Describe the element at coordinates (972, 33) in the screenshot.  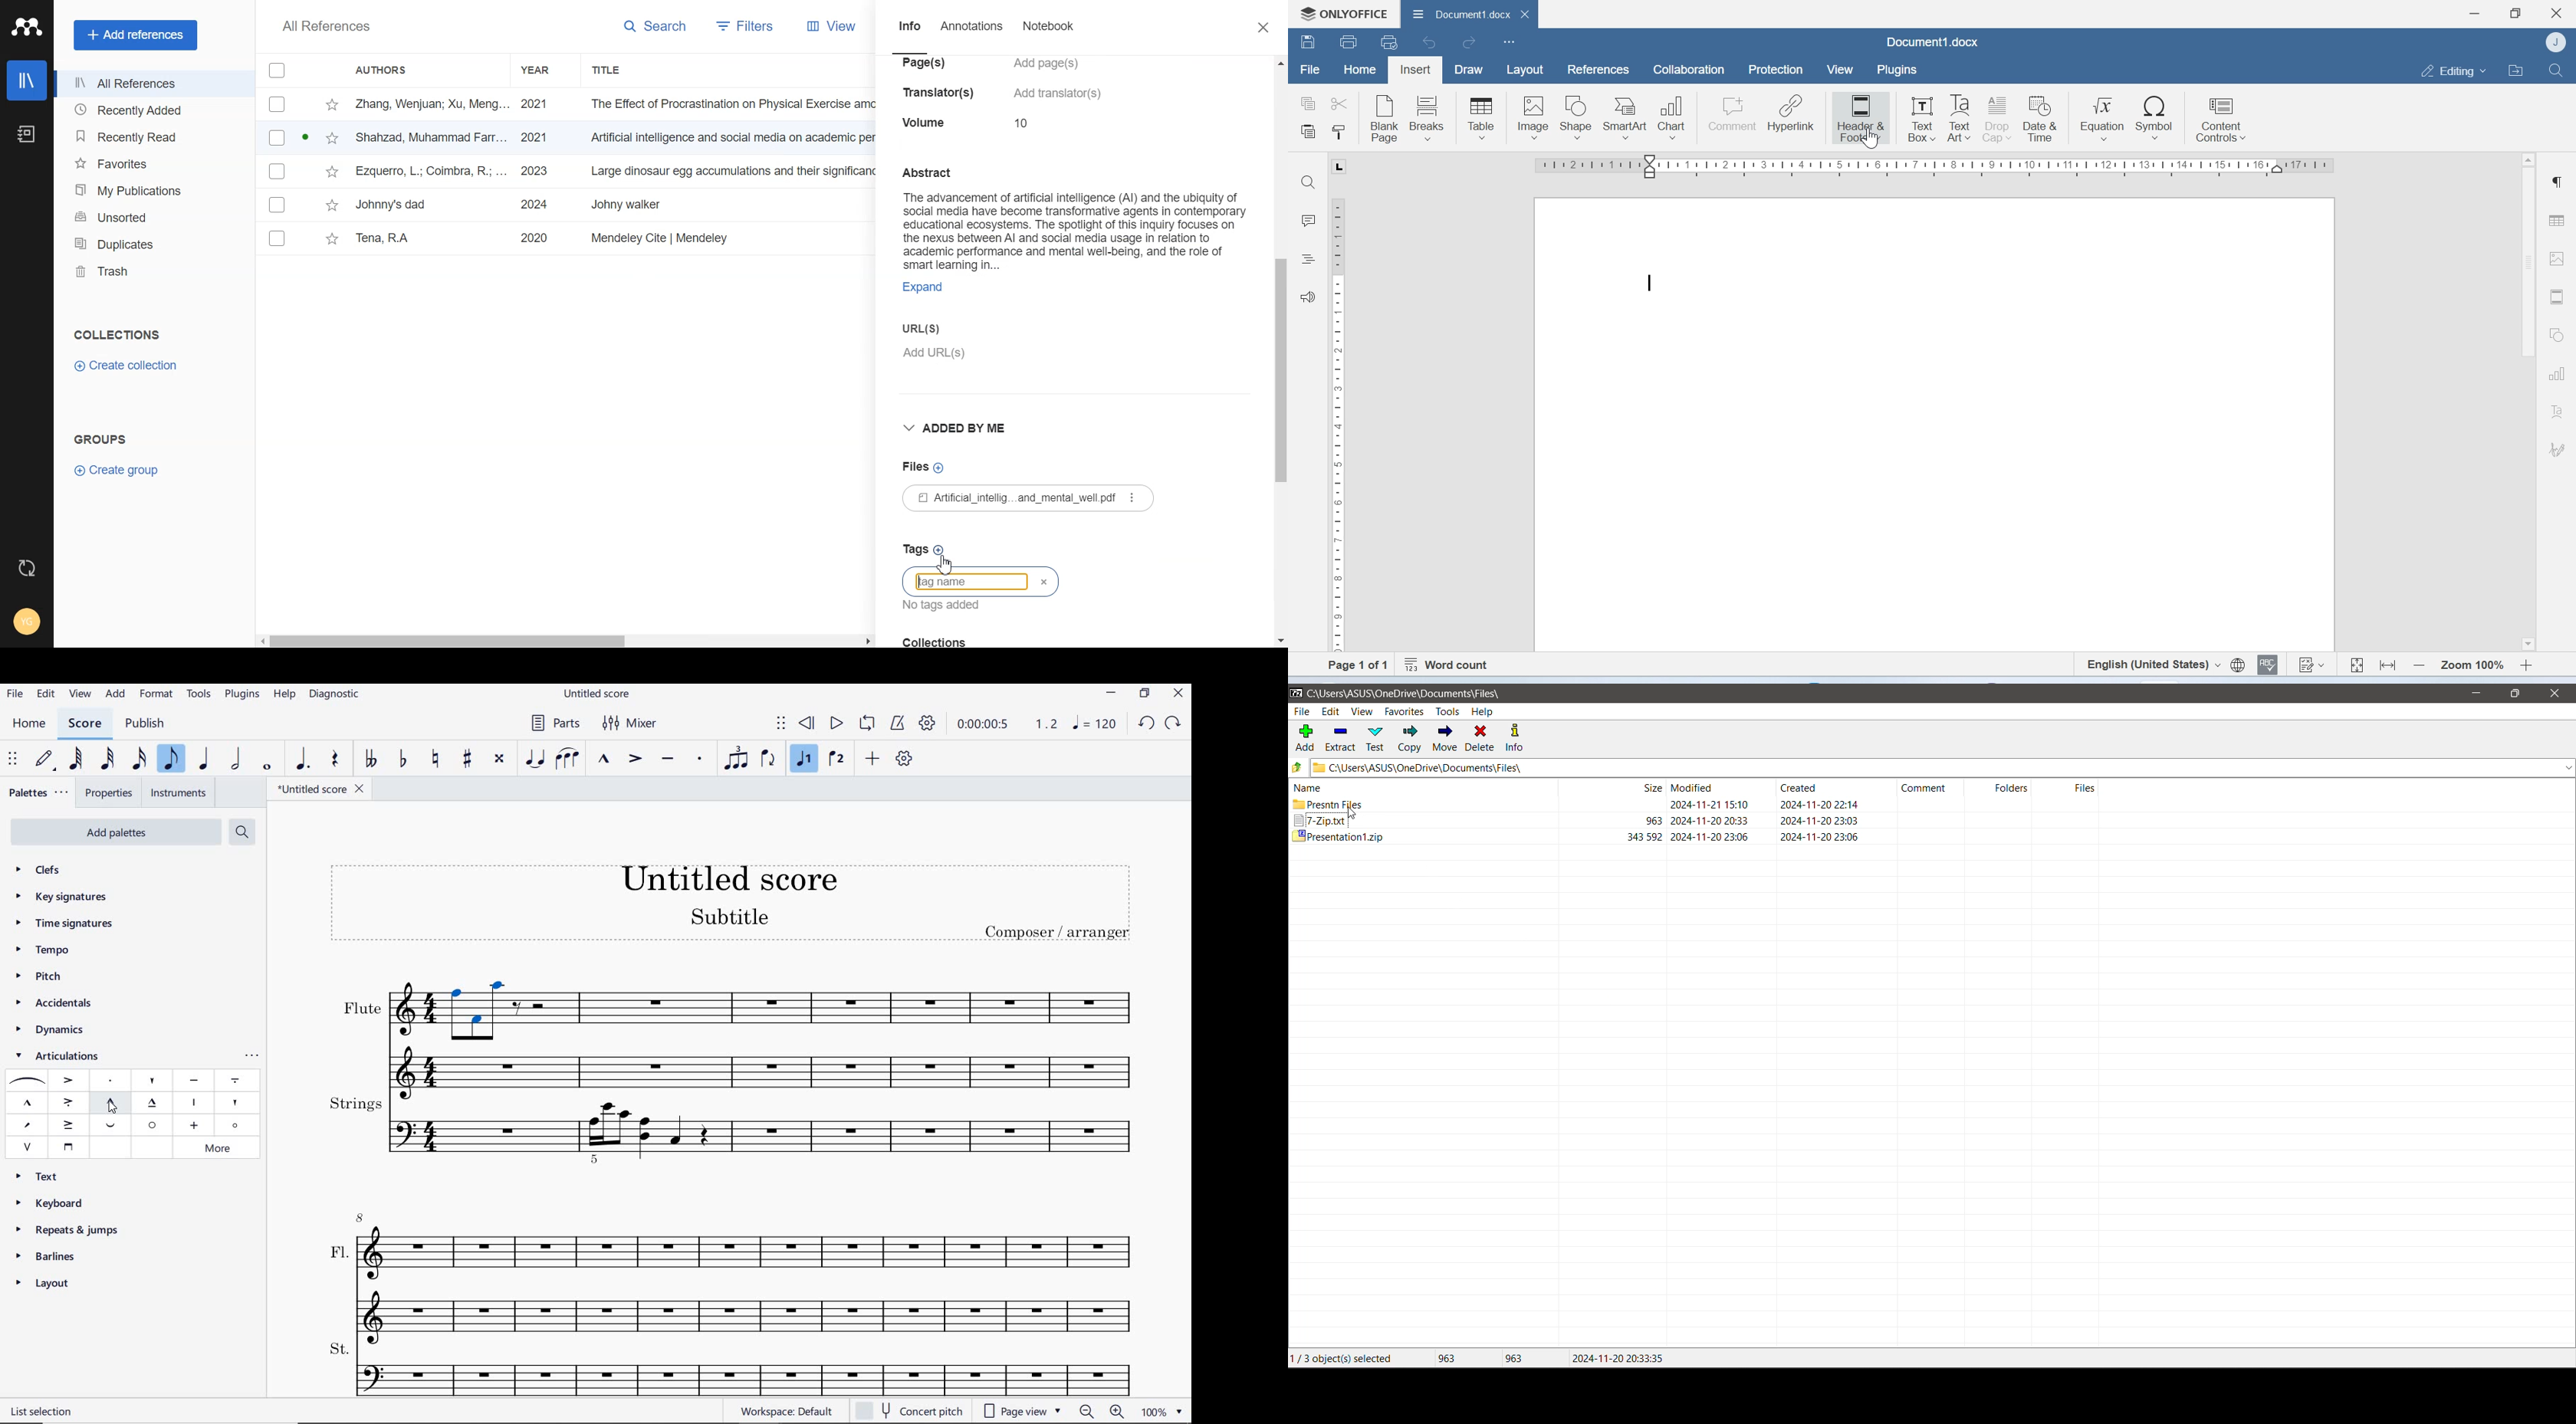
I see `Annotations` at that location.